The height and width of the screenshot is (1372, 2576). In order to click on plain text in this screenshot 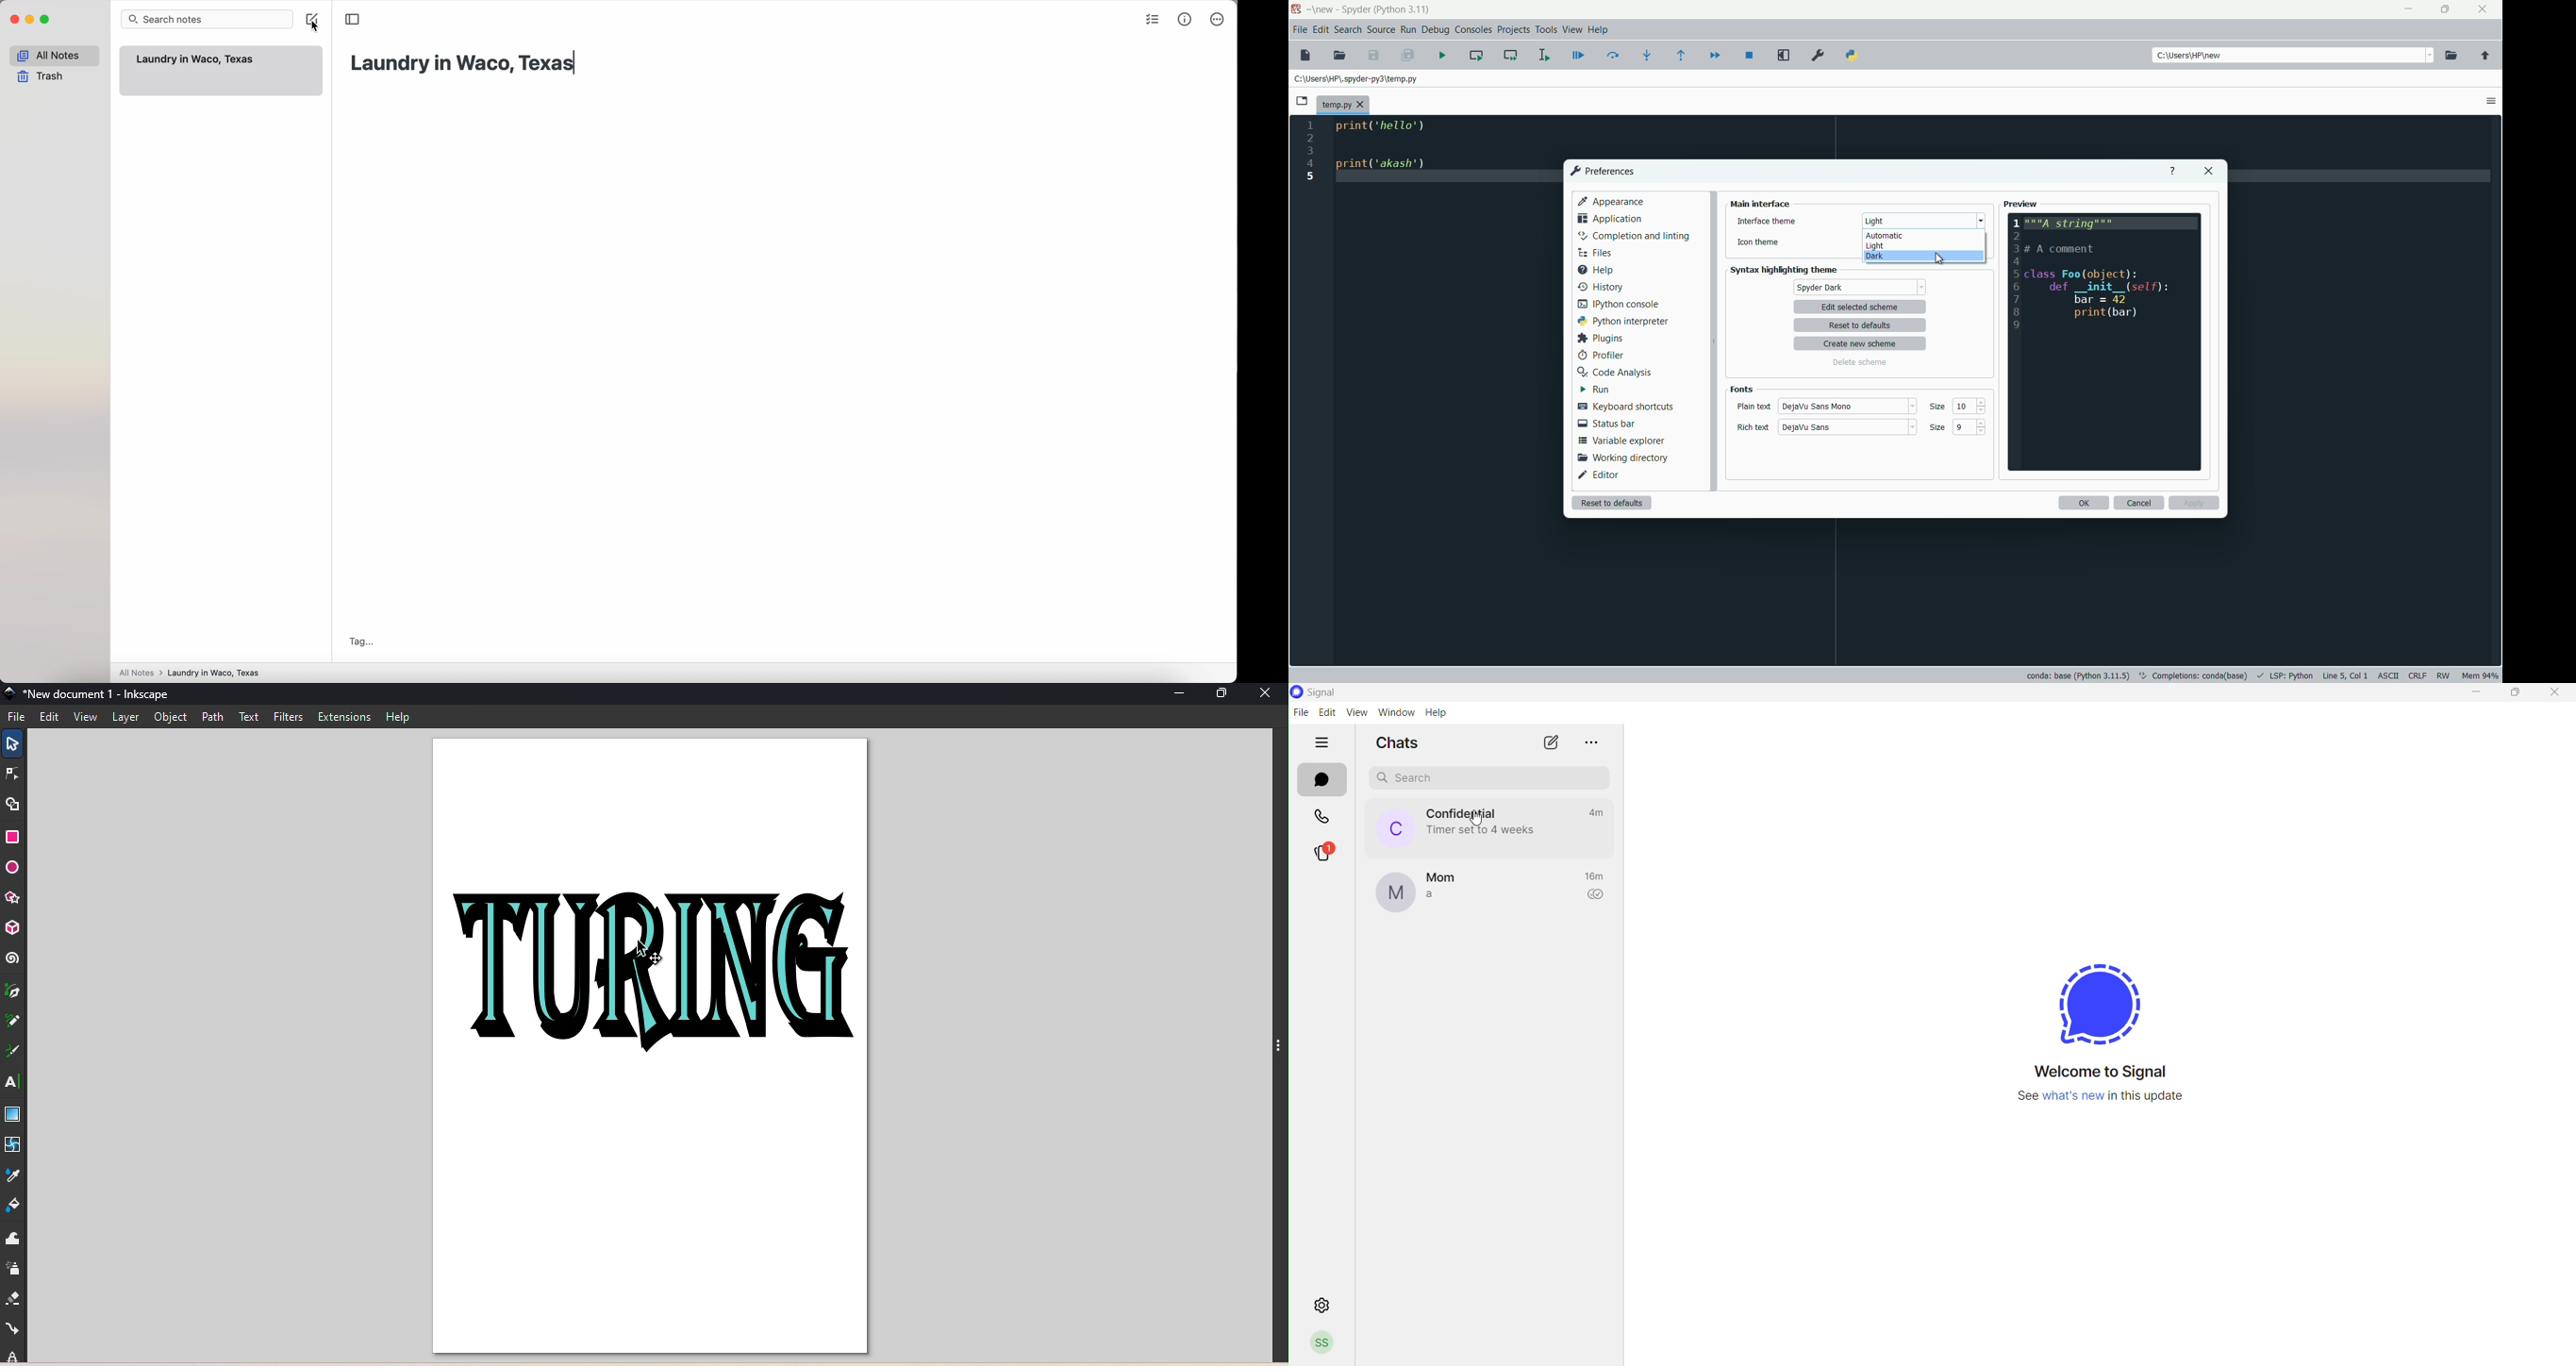, I will do `click(1753, 407)`.